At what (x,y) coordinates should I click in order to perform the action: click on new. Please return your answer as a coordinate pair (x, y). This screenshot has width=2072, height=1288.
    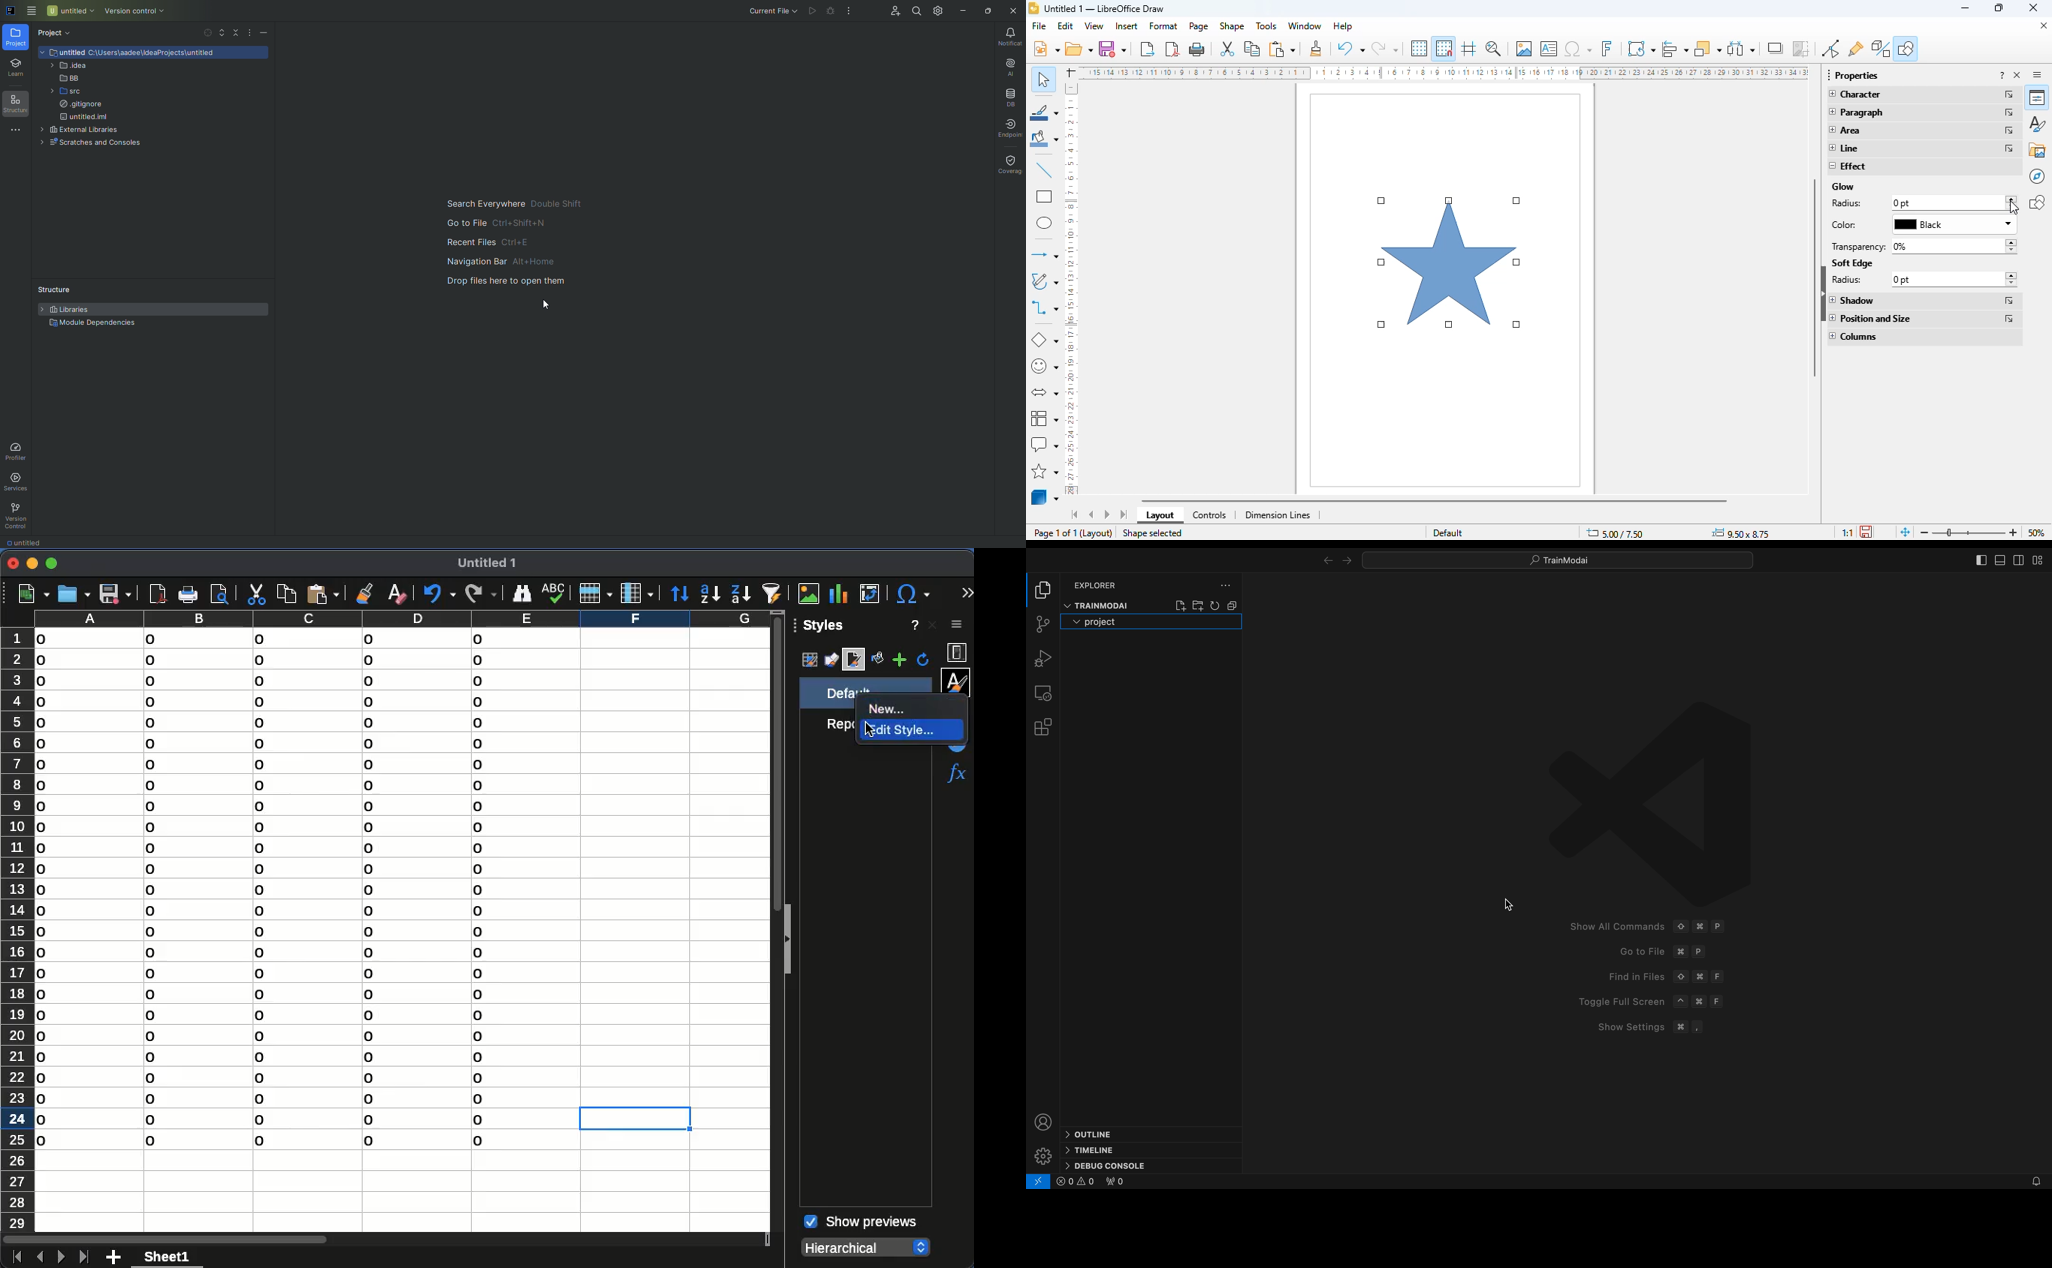
    Looking at the image, I should click on (32, 595).